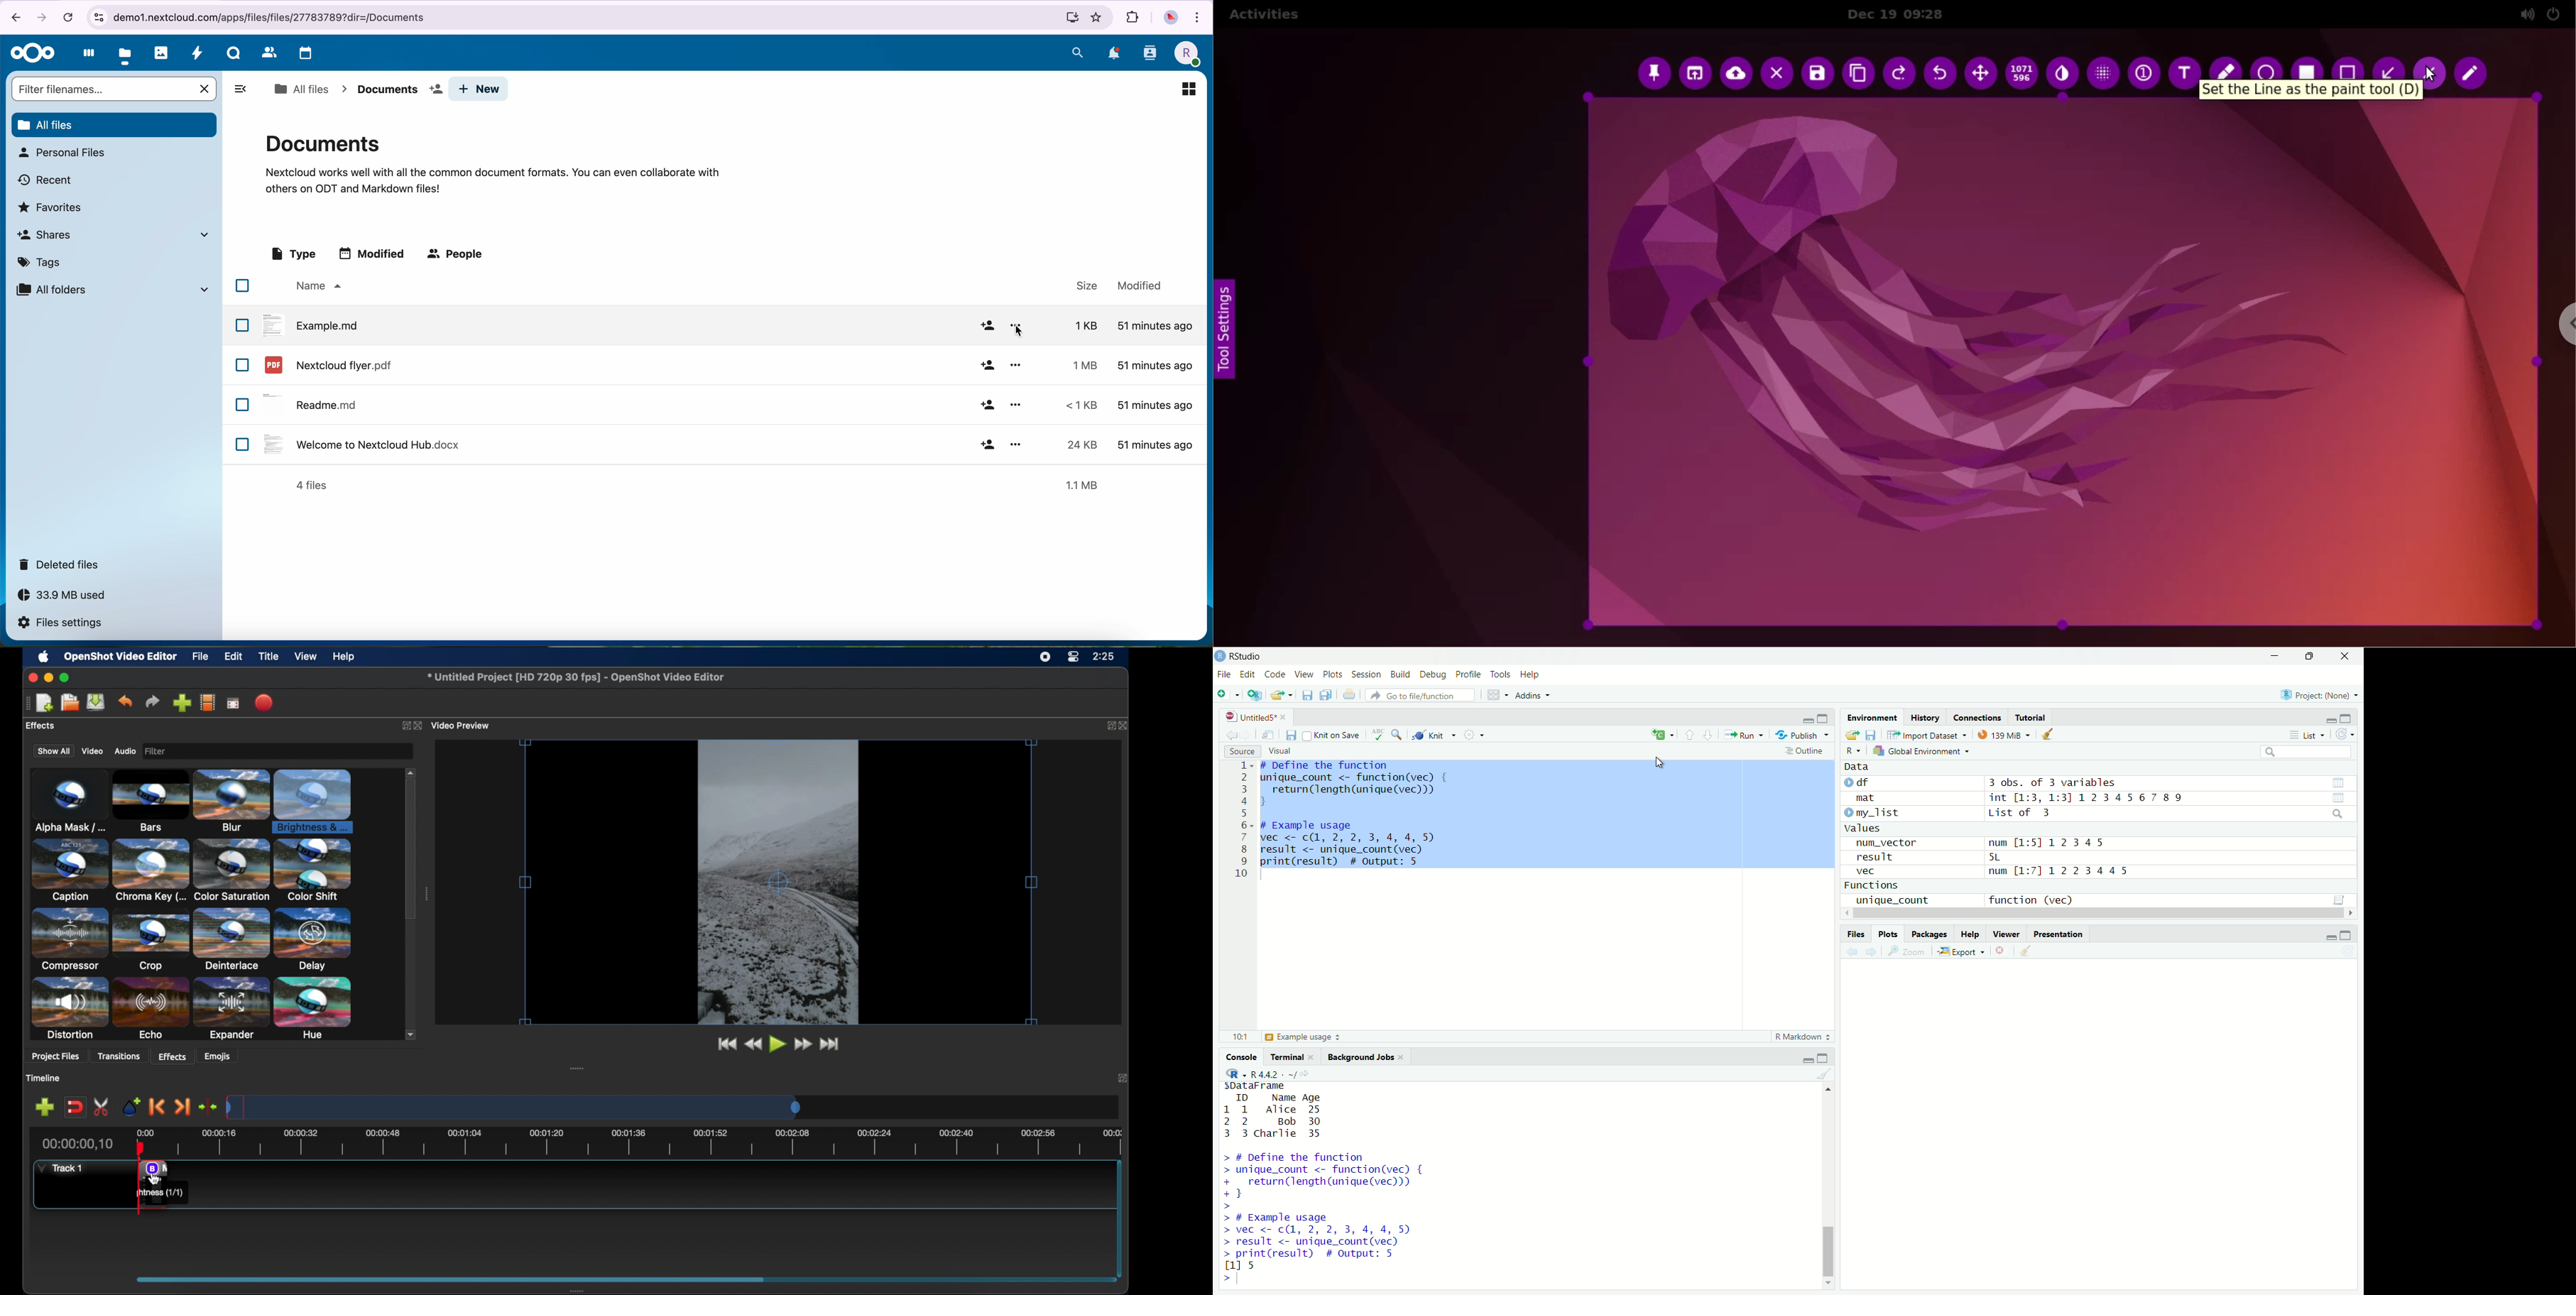 This screenshot has height=1316, width=2576. What do you see at coordinates (2345, 736) in the screenshot?
I see `refresh` at bounding box center [2345, 736].